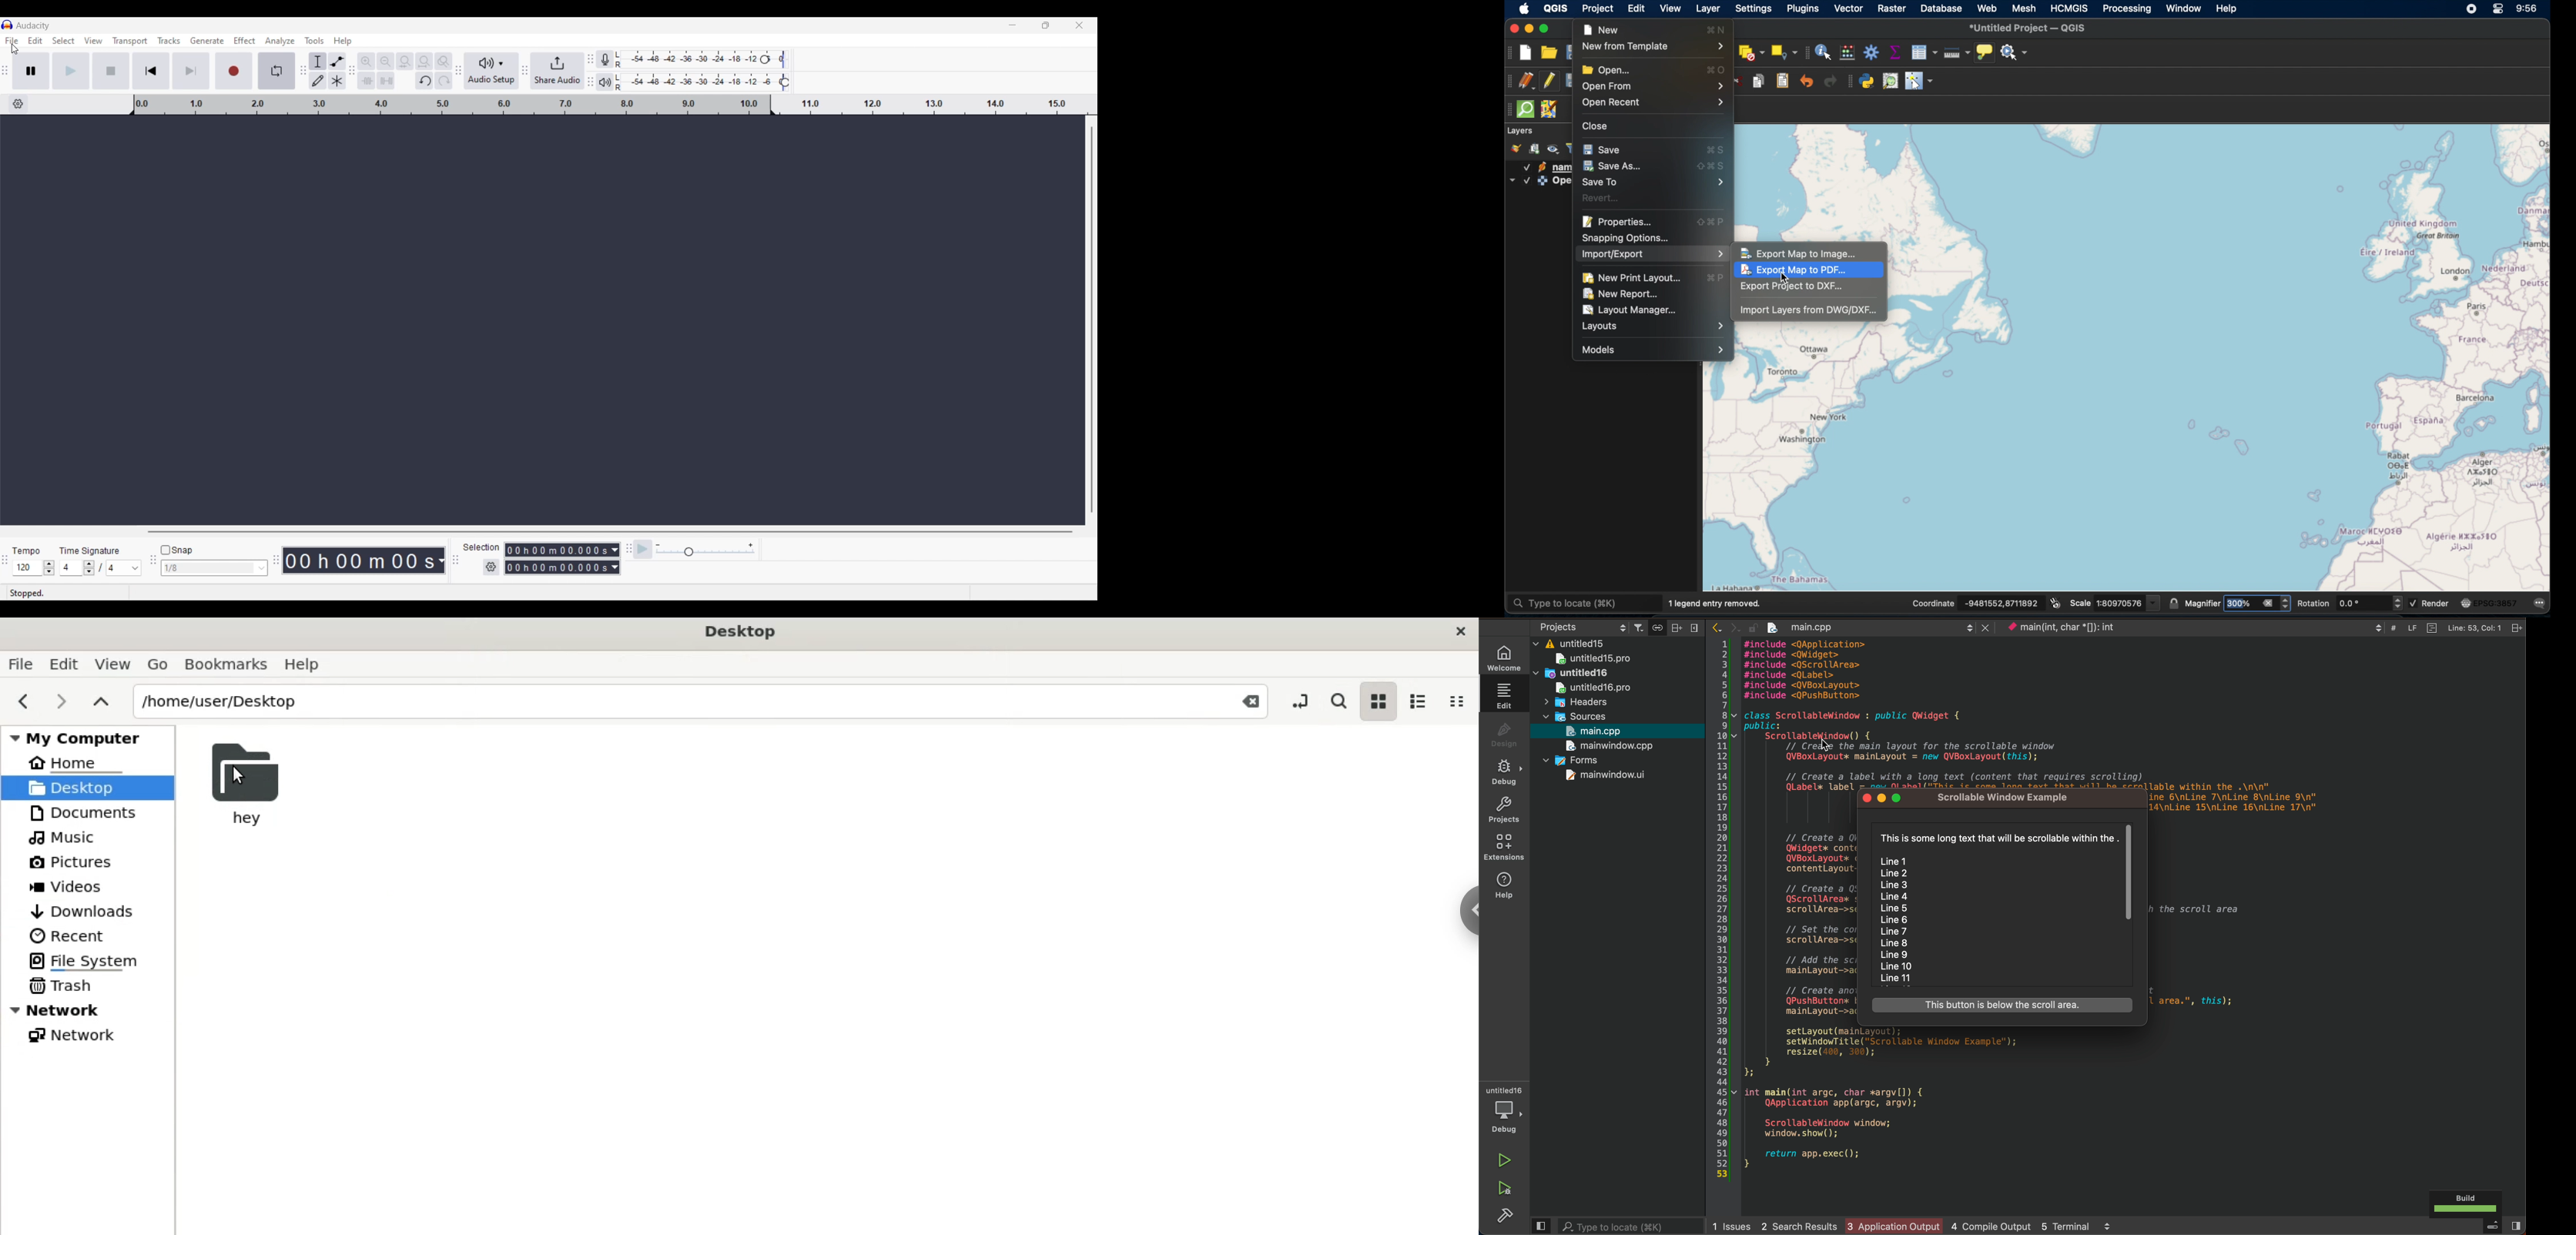  I want to click on Record meter, so click(613, 59).